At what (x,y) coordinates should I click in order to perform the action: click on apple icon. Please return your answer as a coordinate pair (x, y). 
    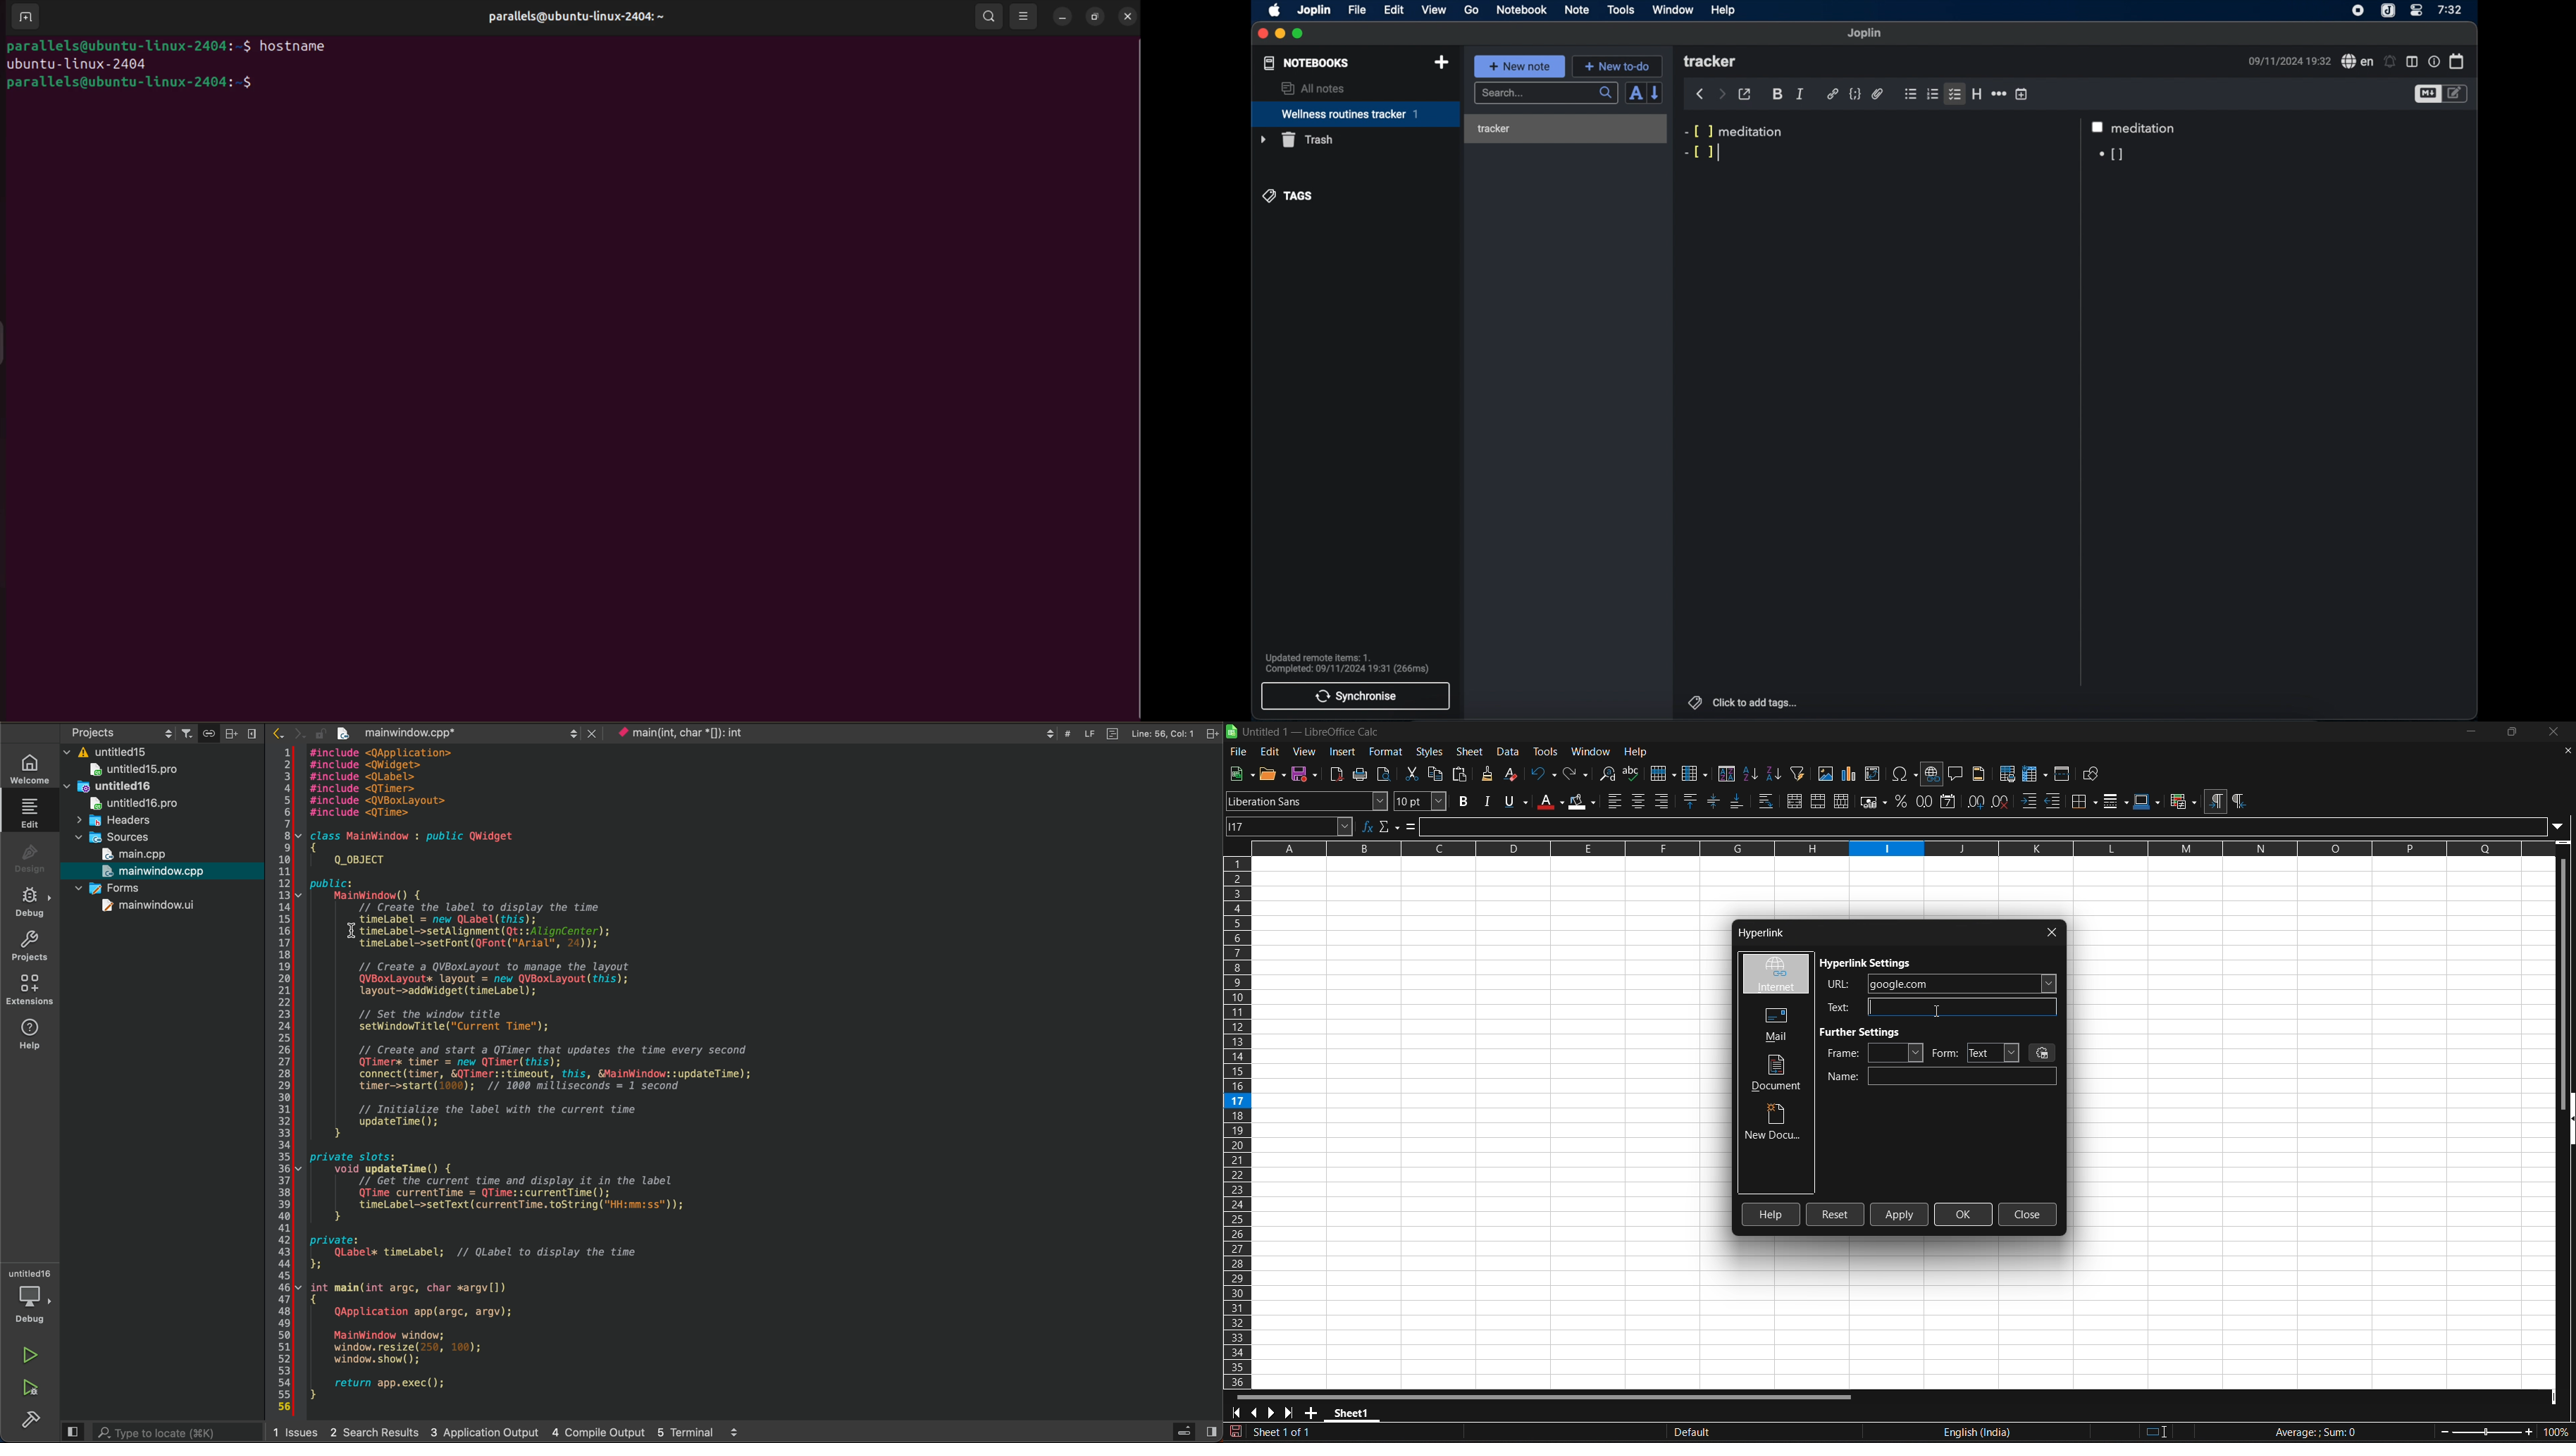
    Looking at the image, I should click on (1275, 11).